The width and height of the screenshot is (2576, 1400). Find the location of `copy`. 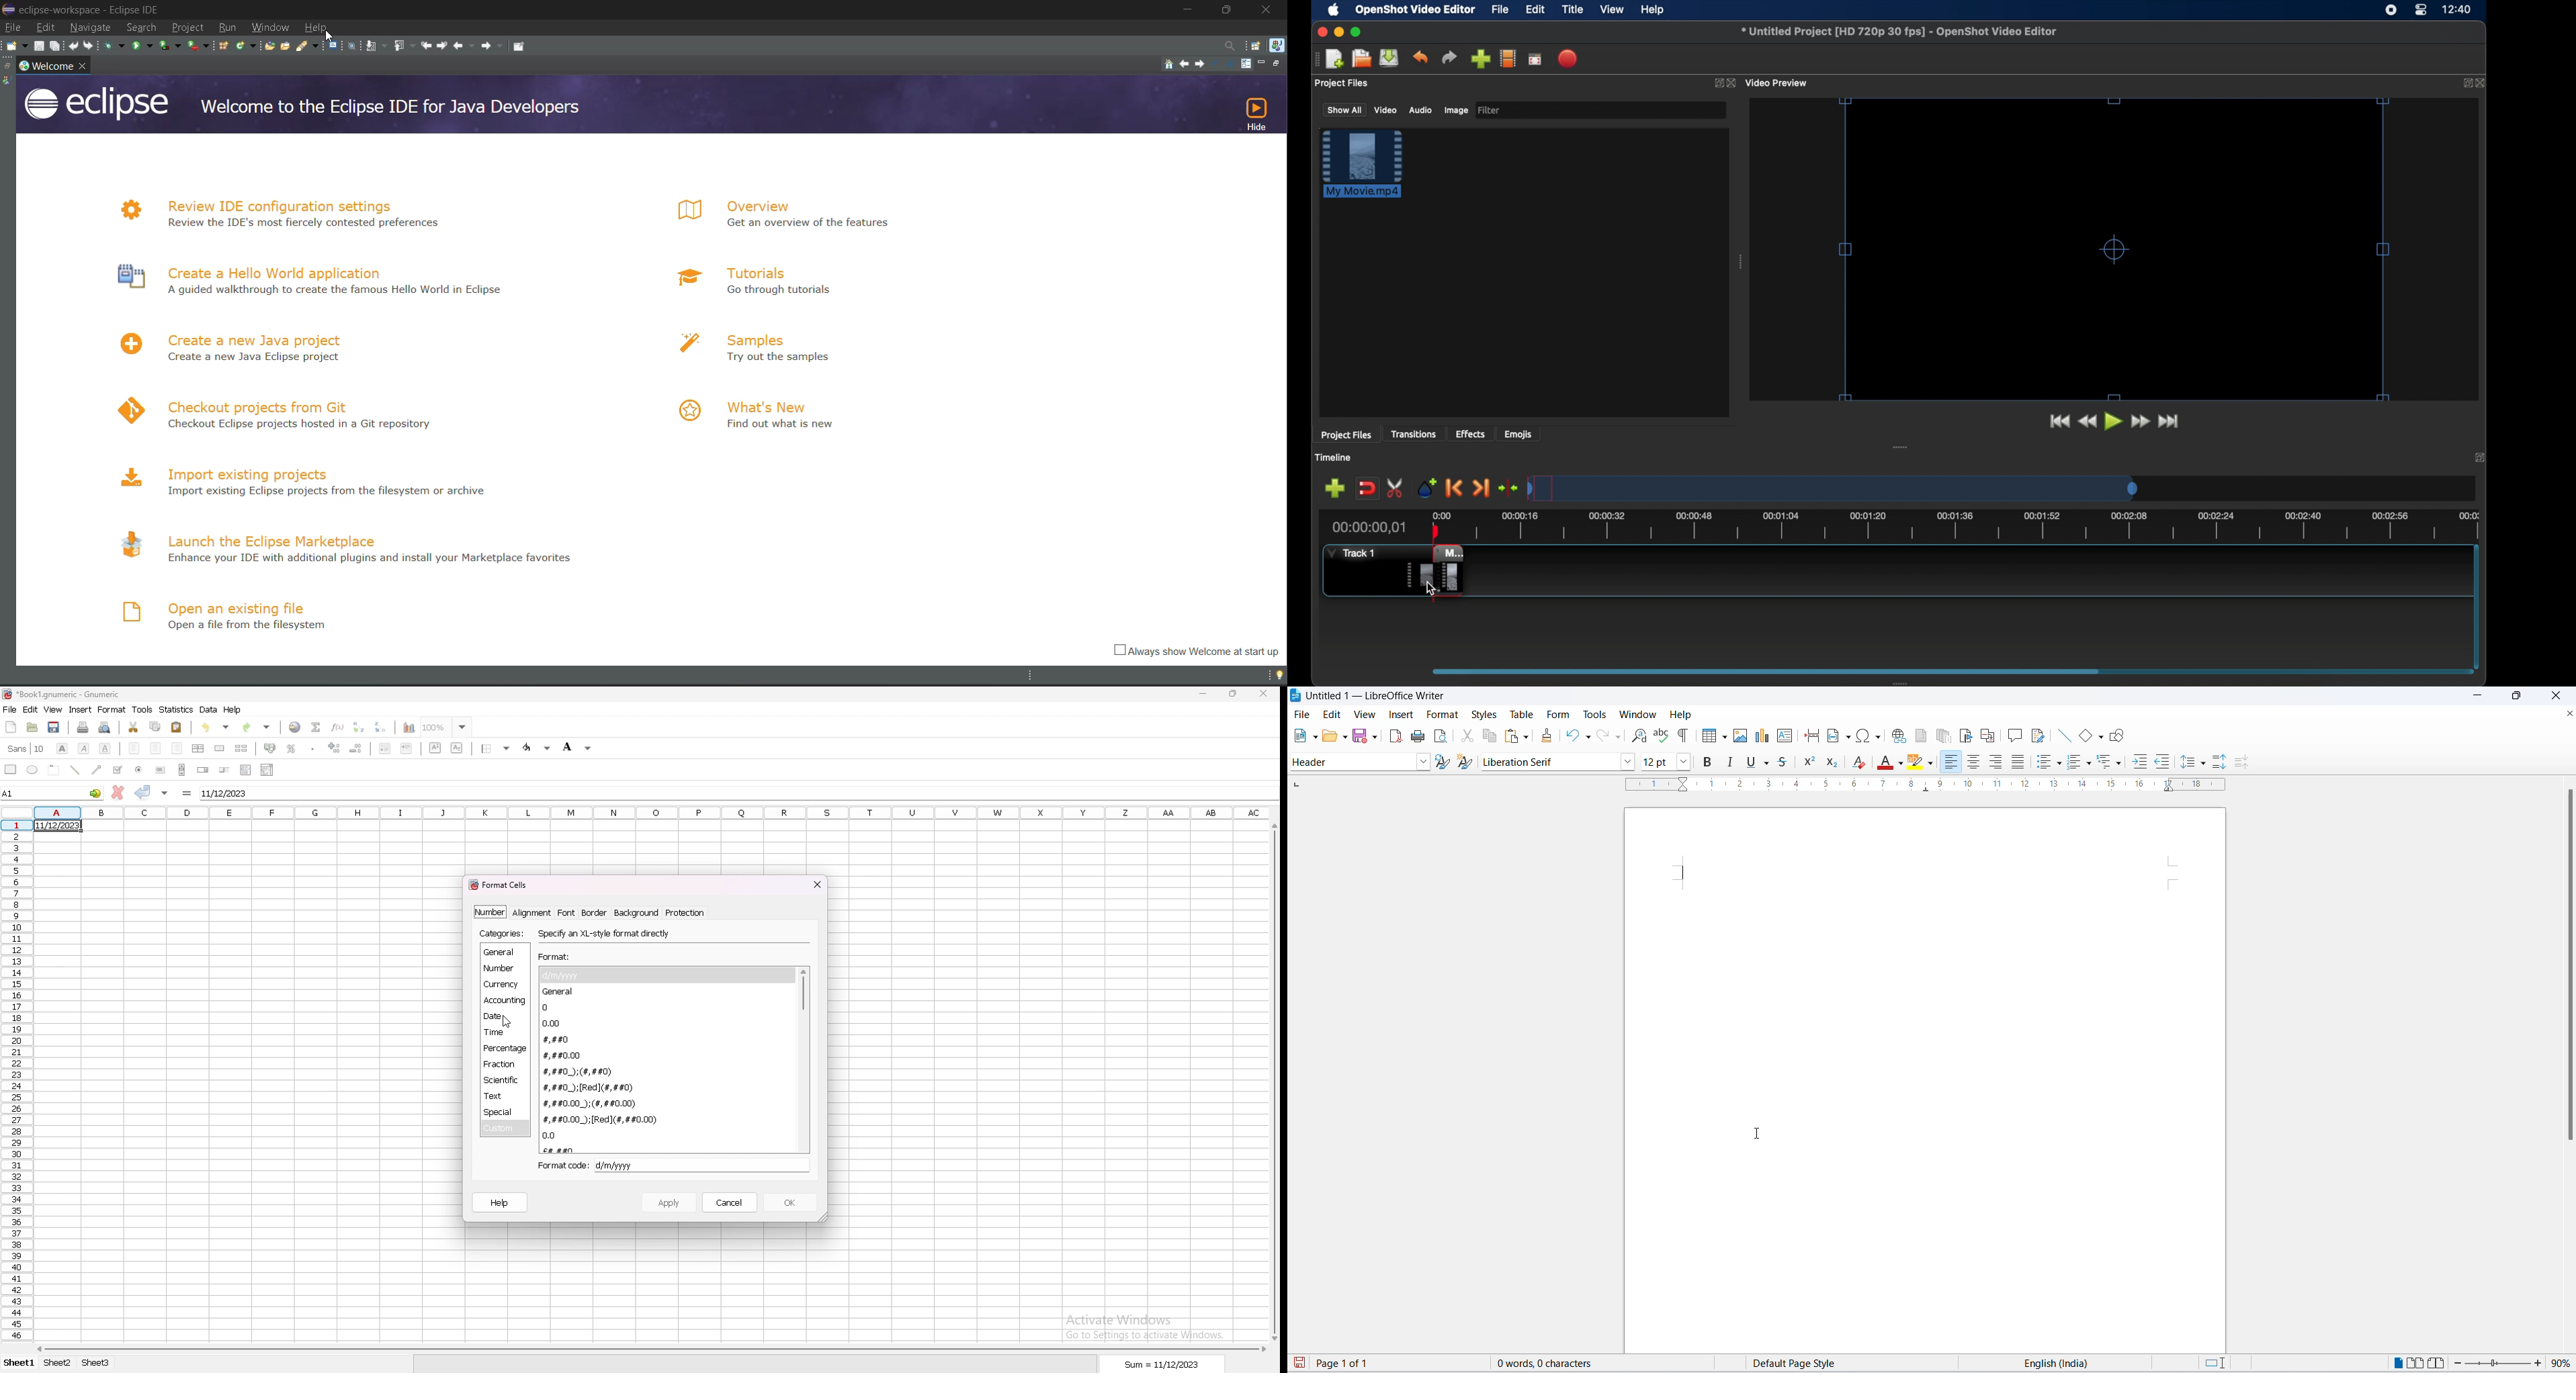

copy is located at coordinates (157, 726).